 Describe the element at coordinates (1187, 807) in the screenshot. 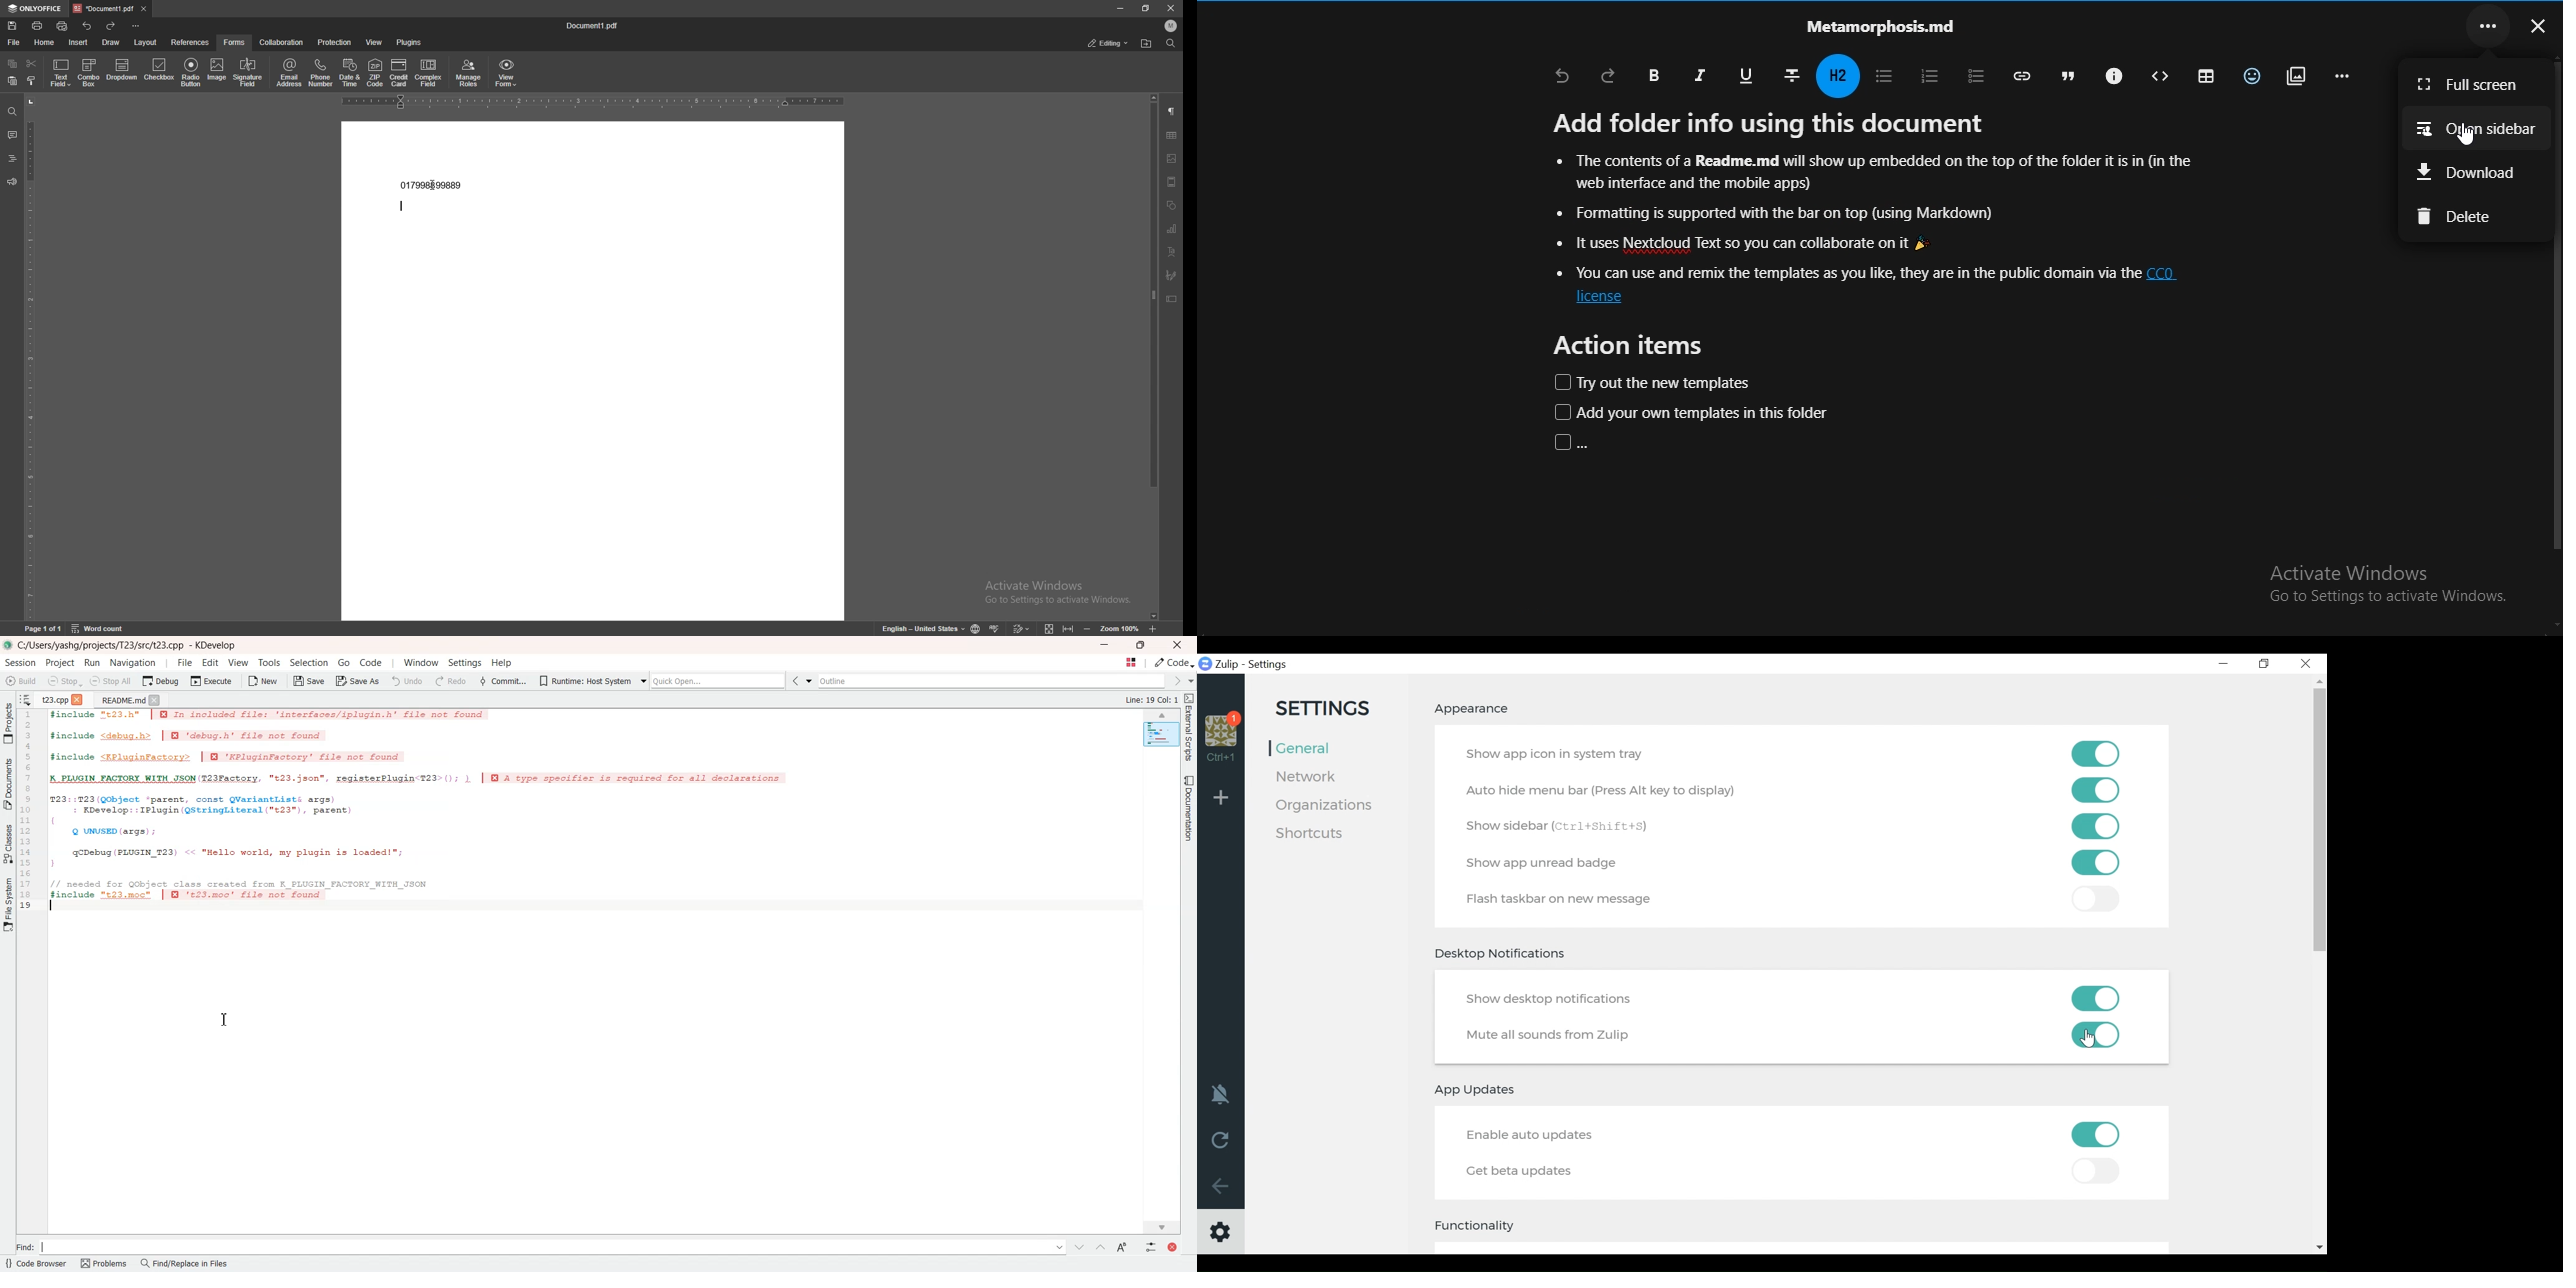

I see `Documention` at that location.